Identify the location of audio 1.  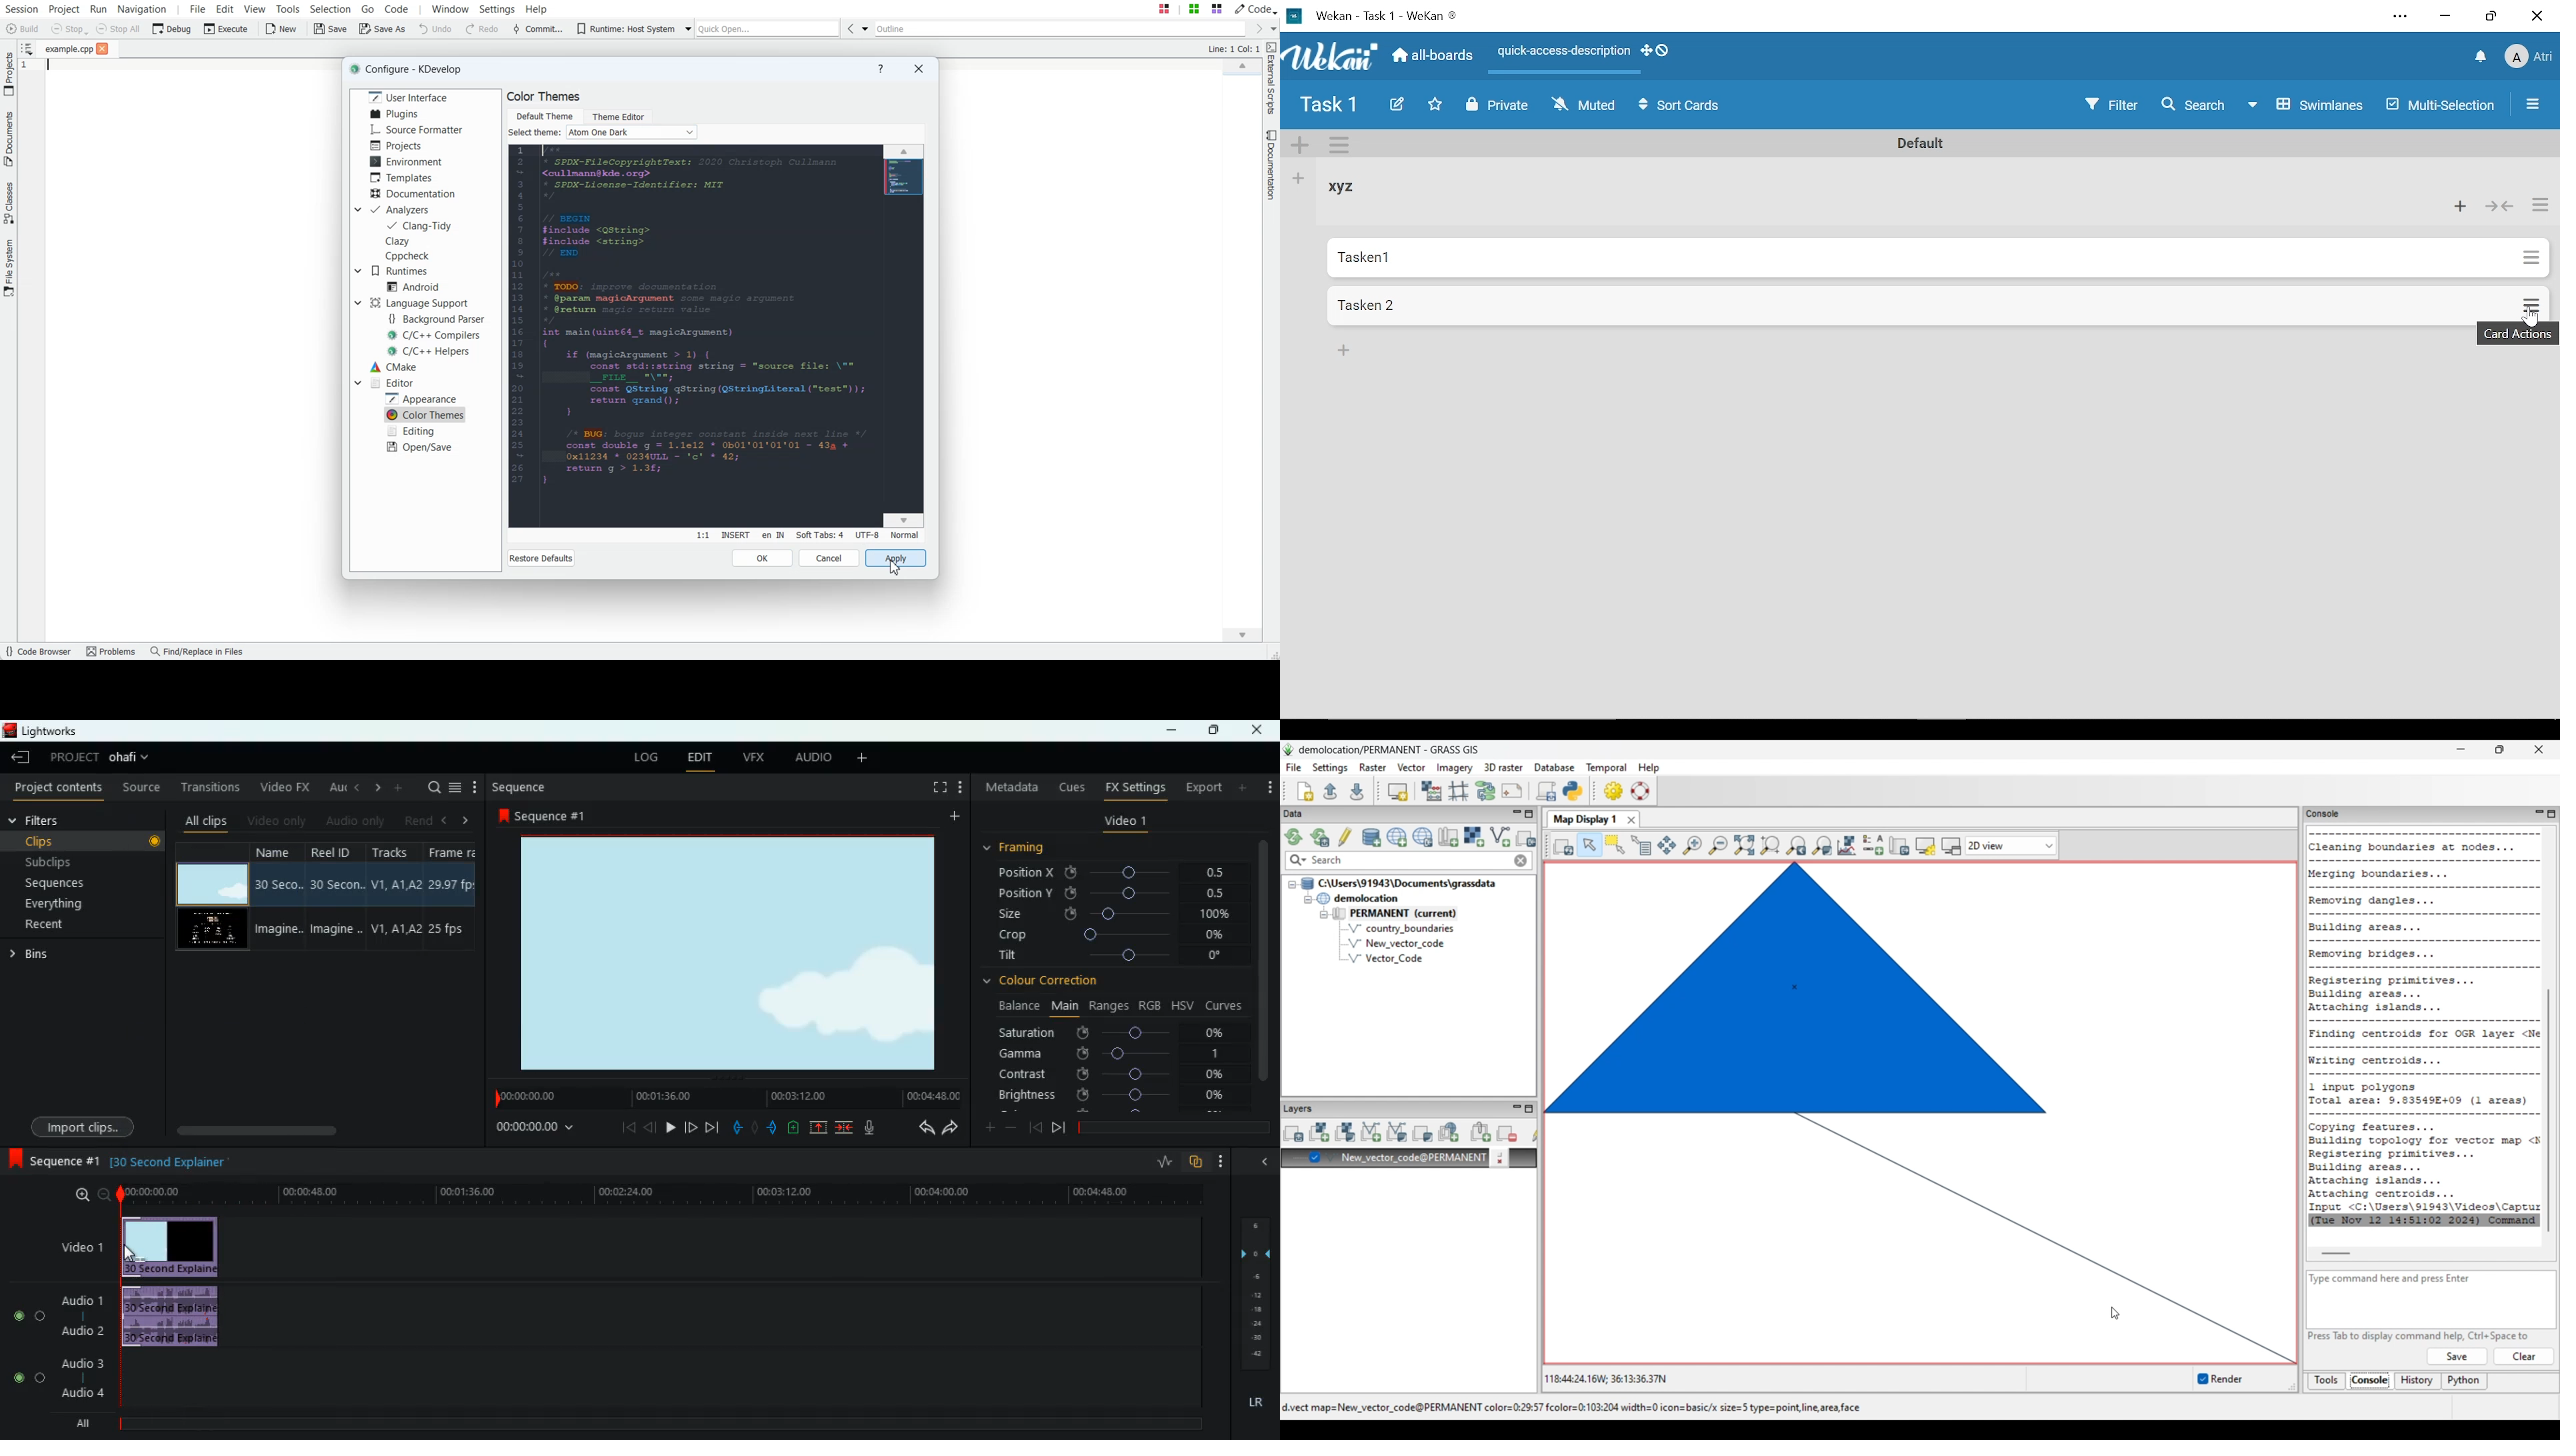
(81, 1299).